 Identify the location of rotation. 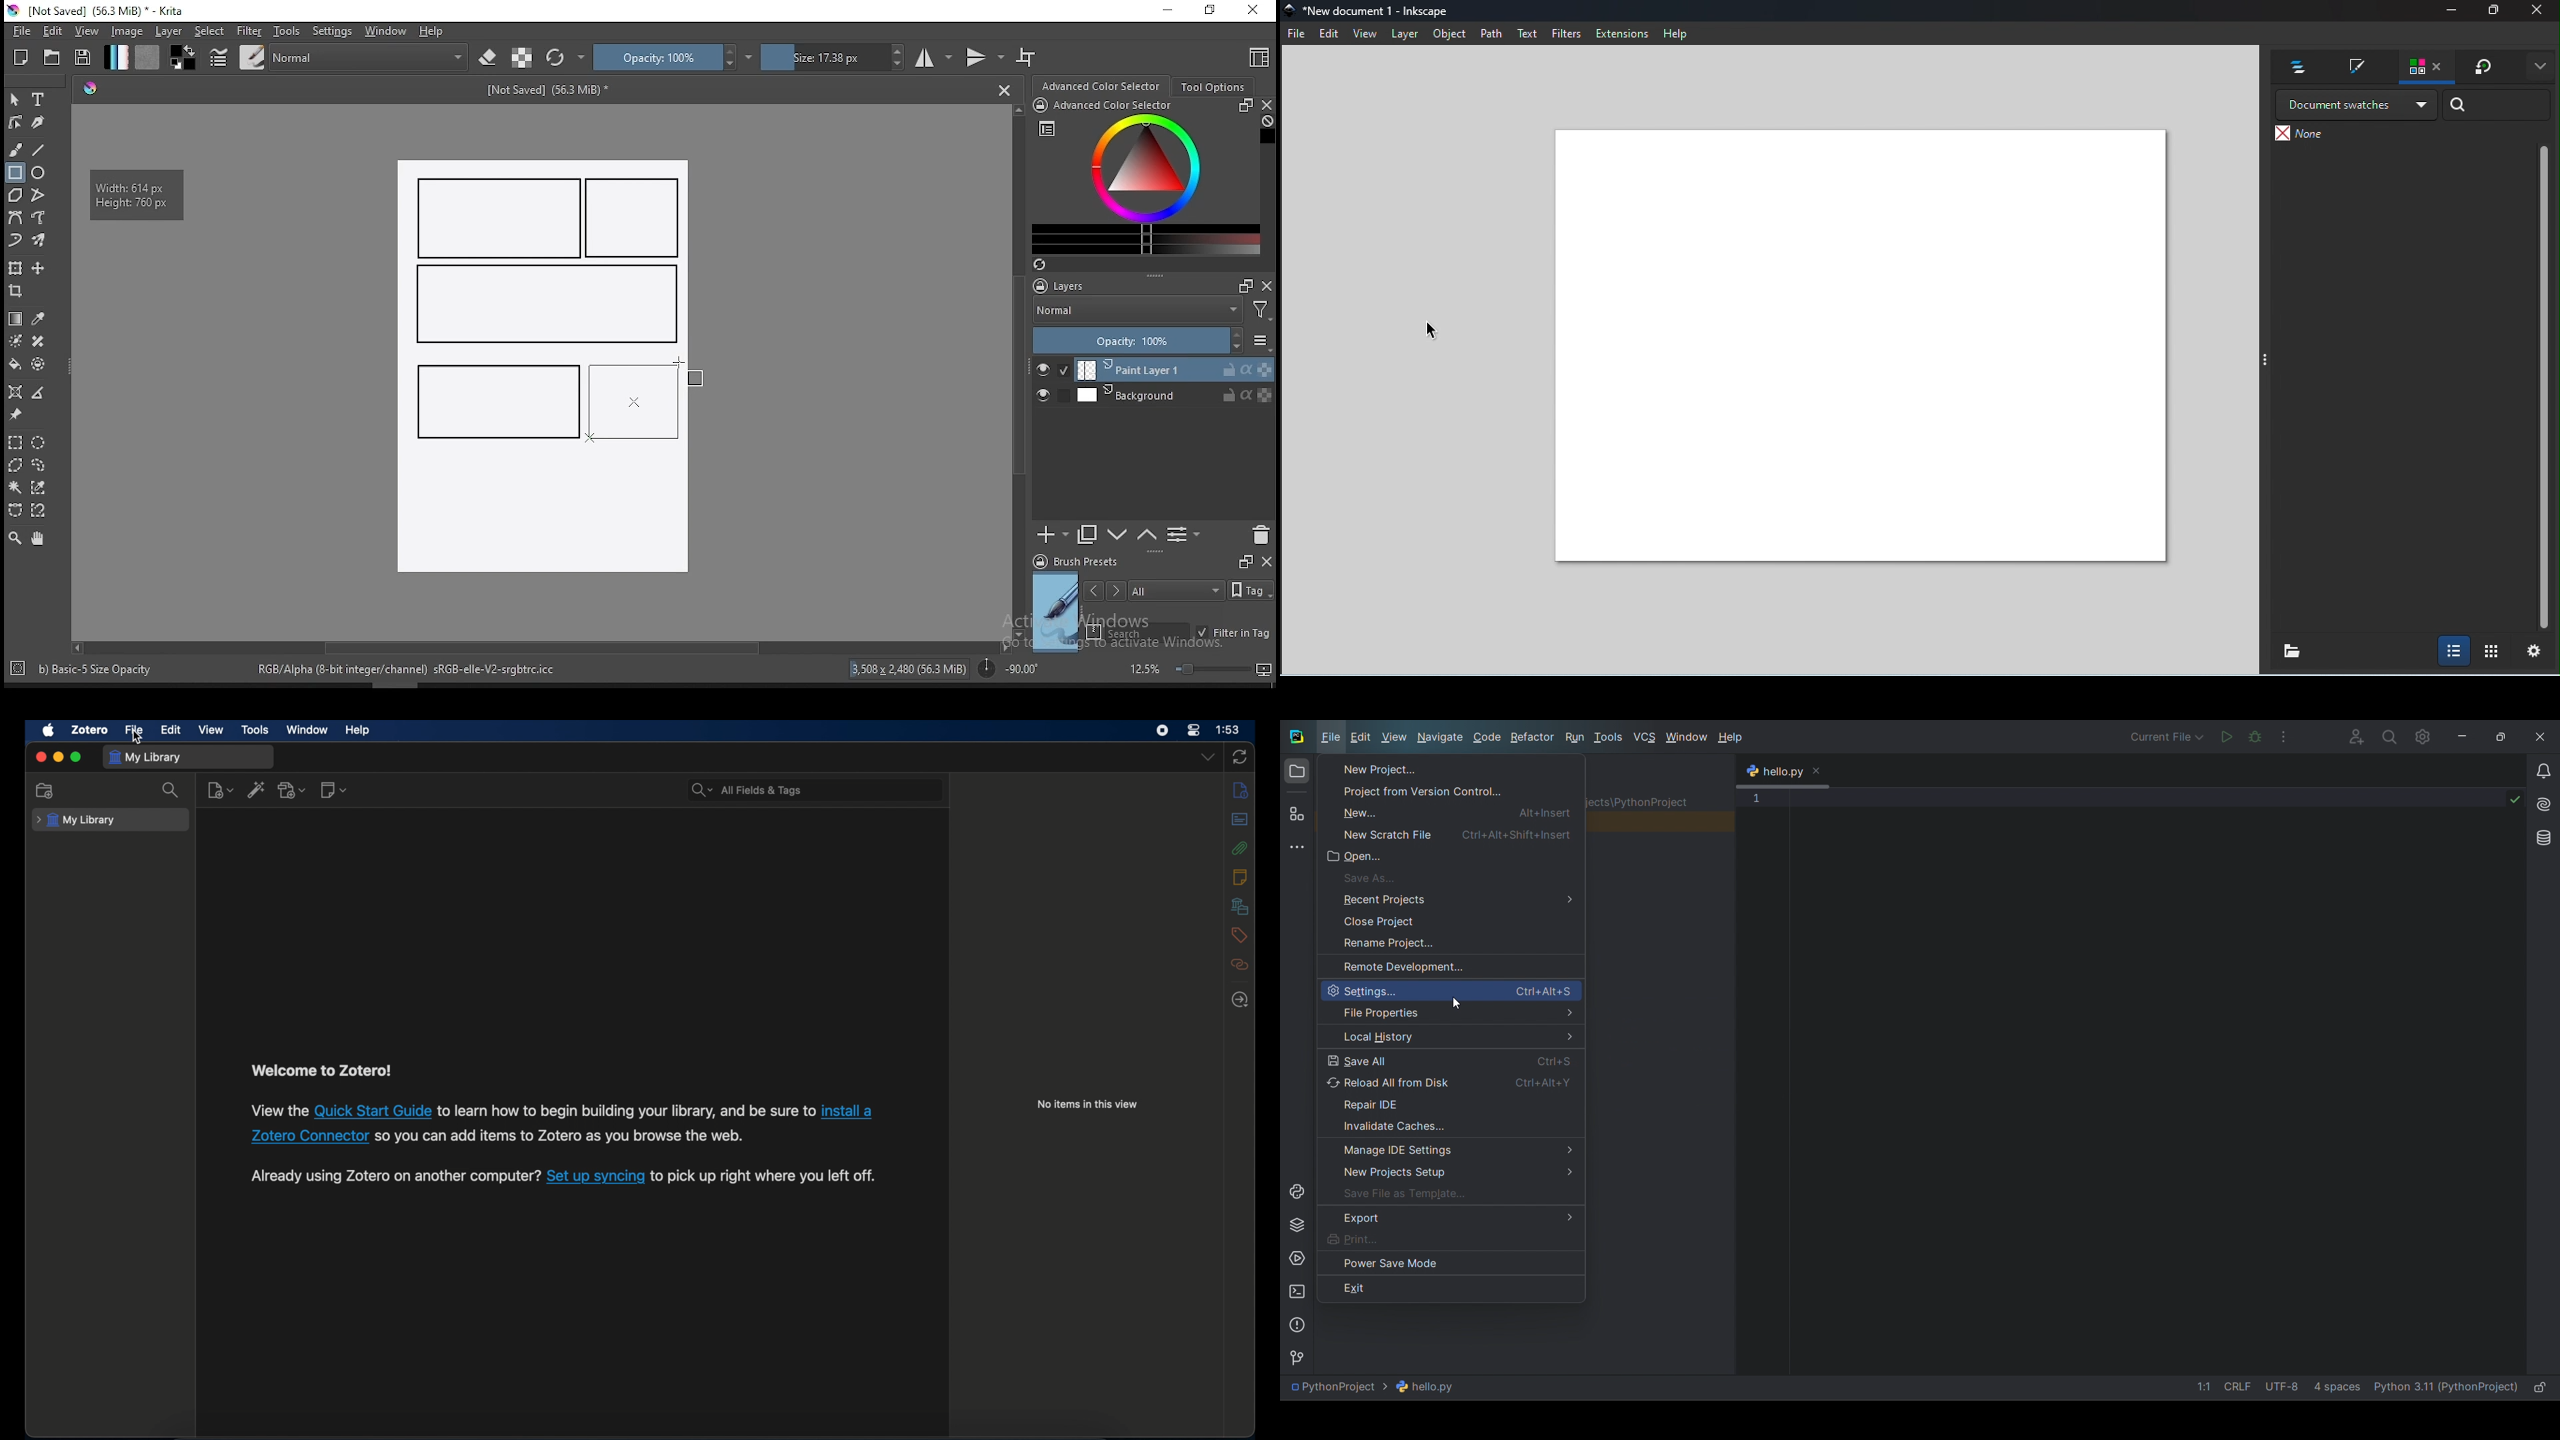
(1008, 667).